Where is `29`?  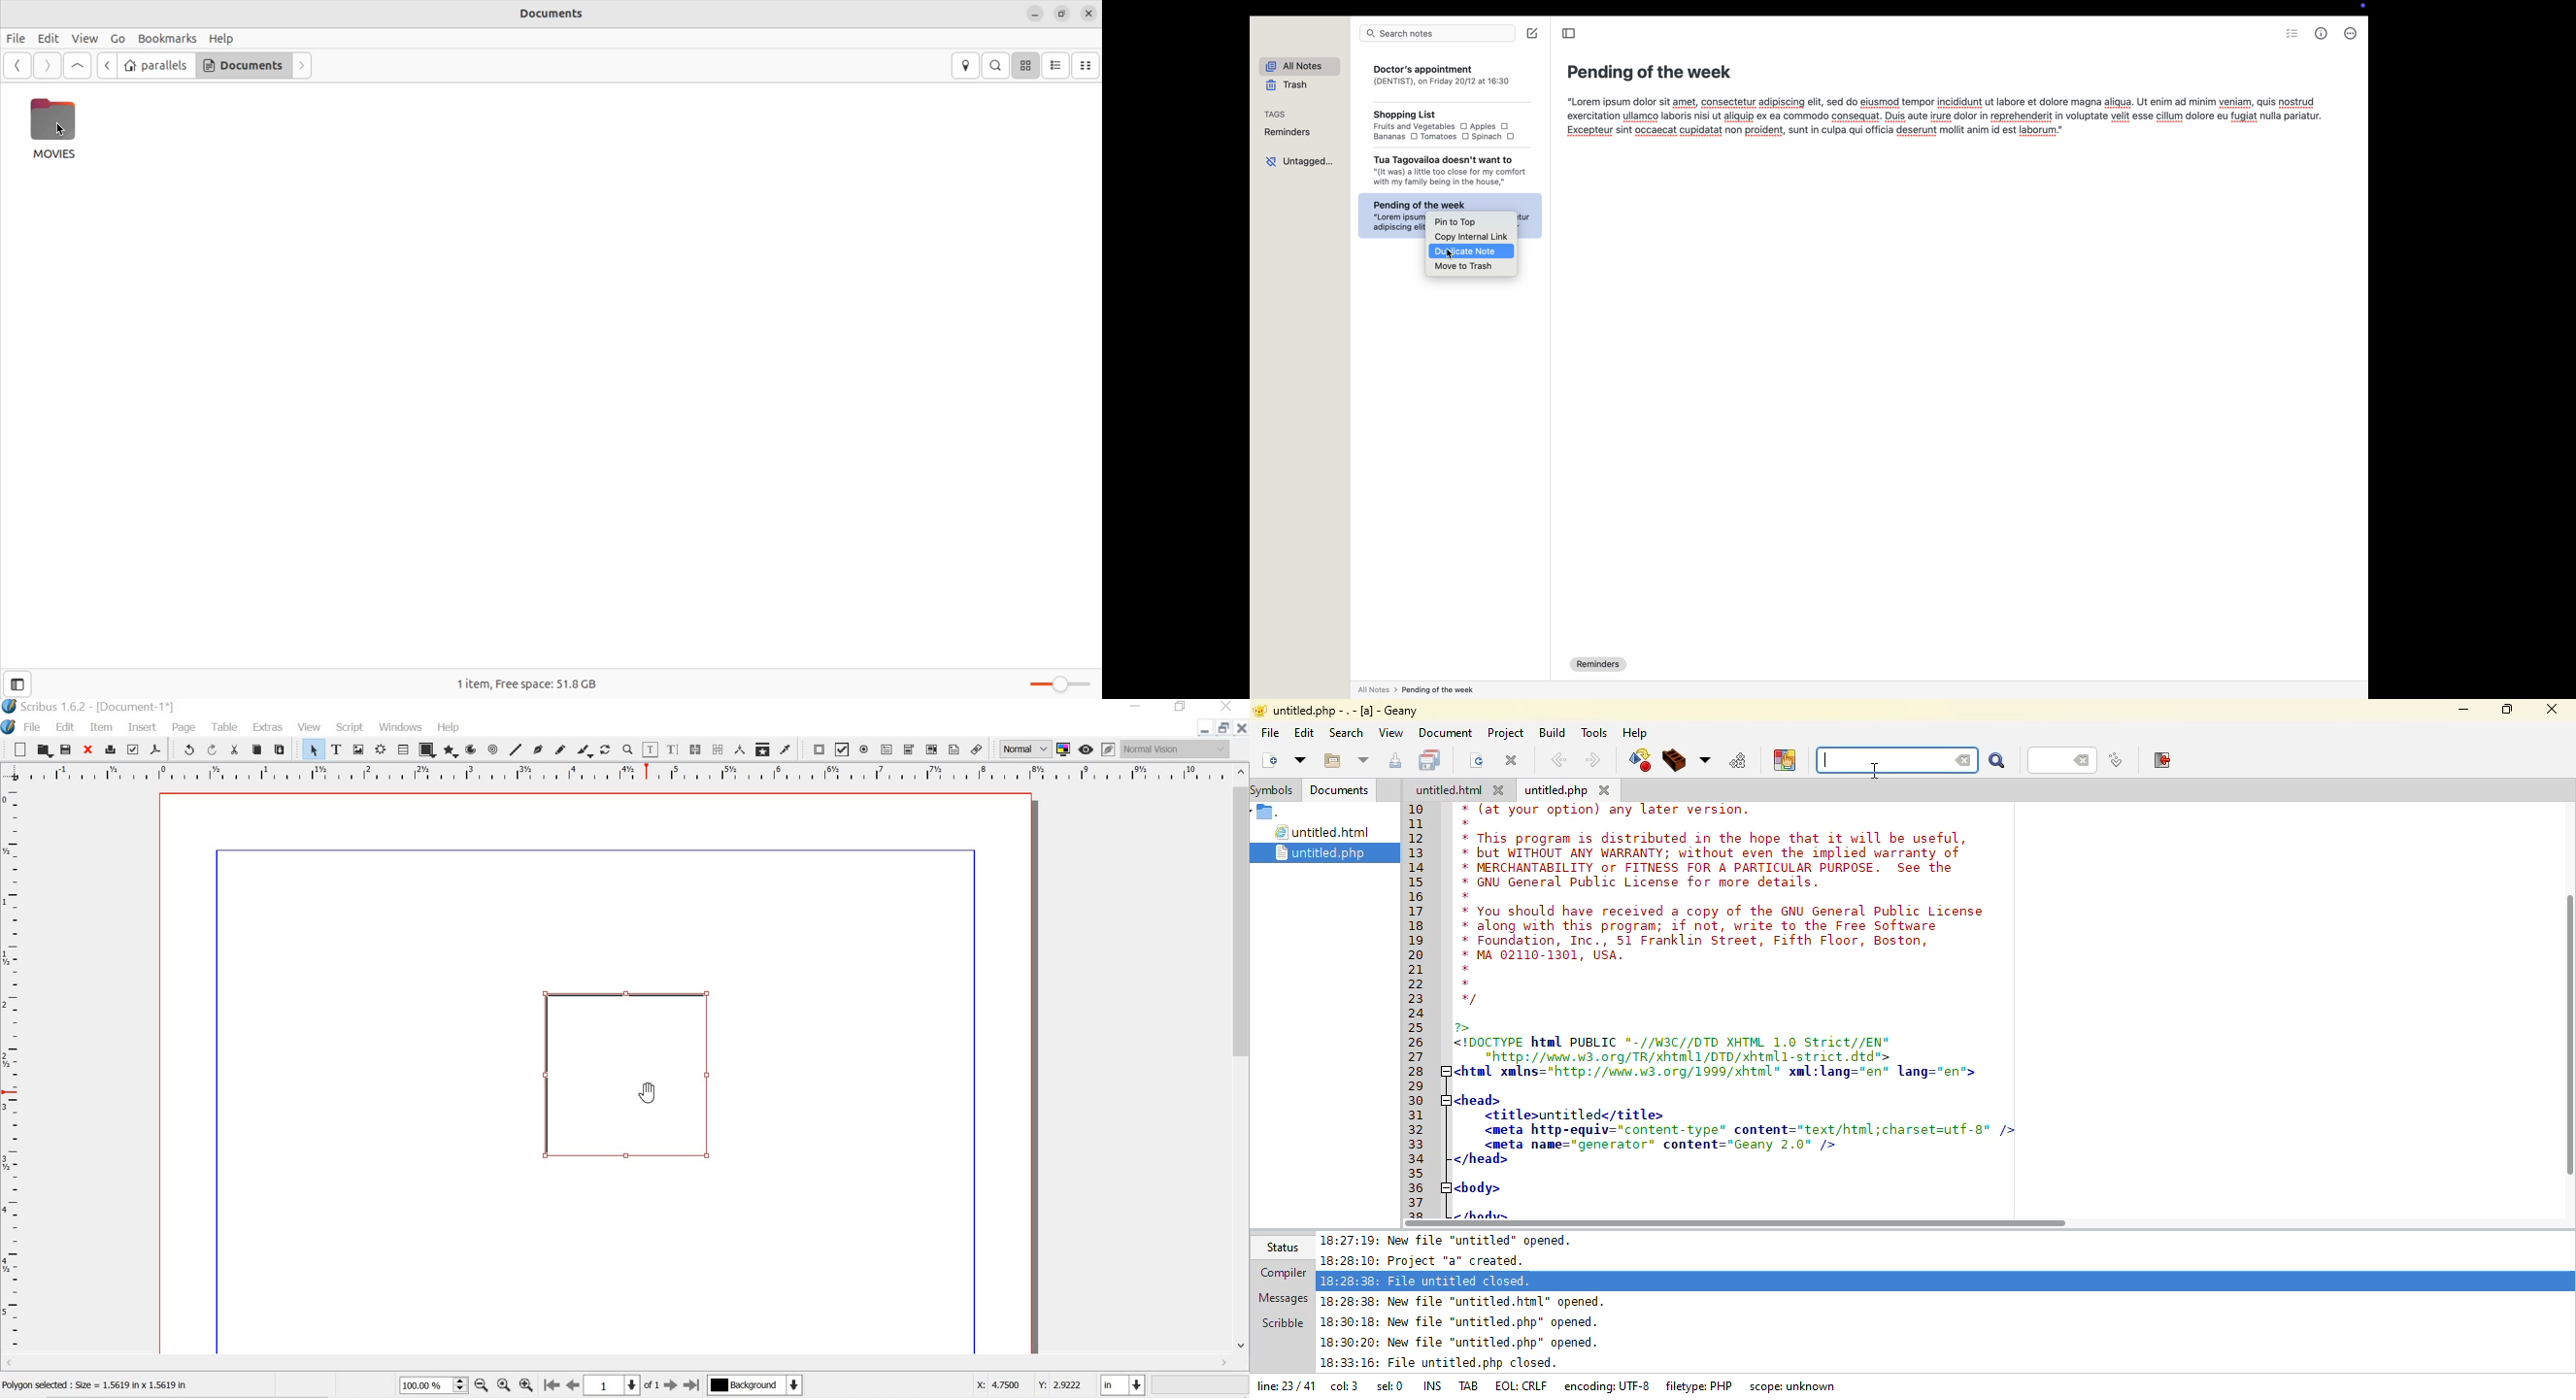 29 is located at coordinates (1419, 1084).